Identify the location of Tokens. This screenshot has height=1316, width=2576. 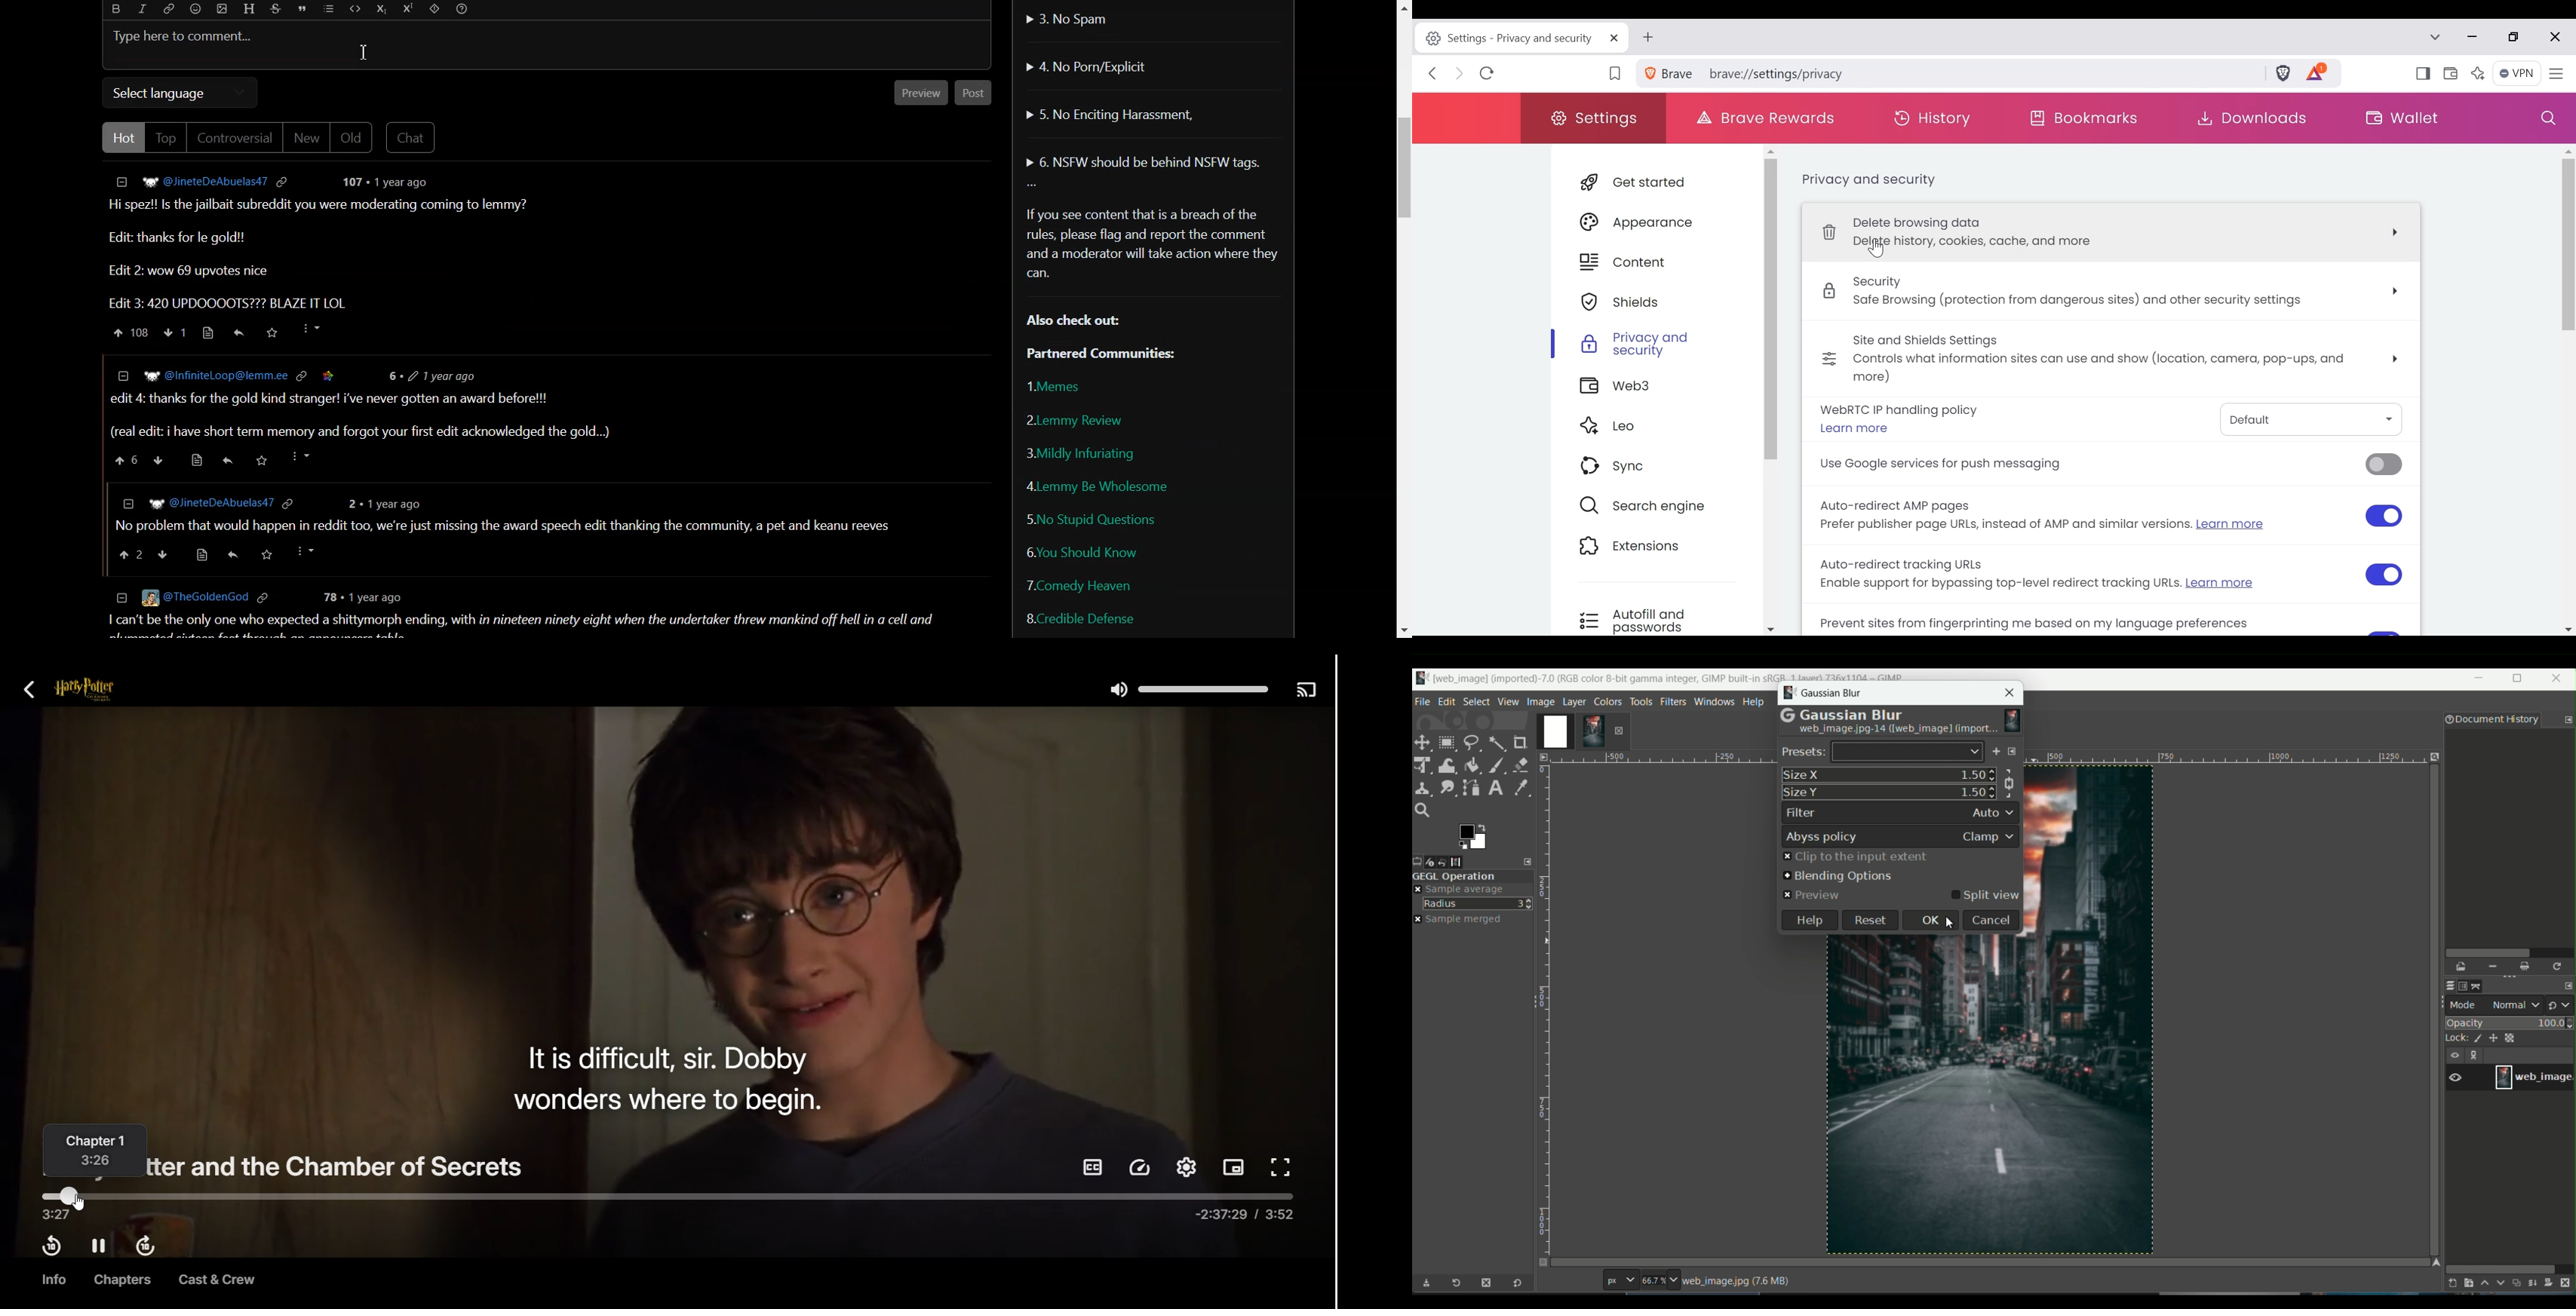
(2323, 75).